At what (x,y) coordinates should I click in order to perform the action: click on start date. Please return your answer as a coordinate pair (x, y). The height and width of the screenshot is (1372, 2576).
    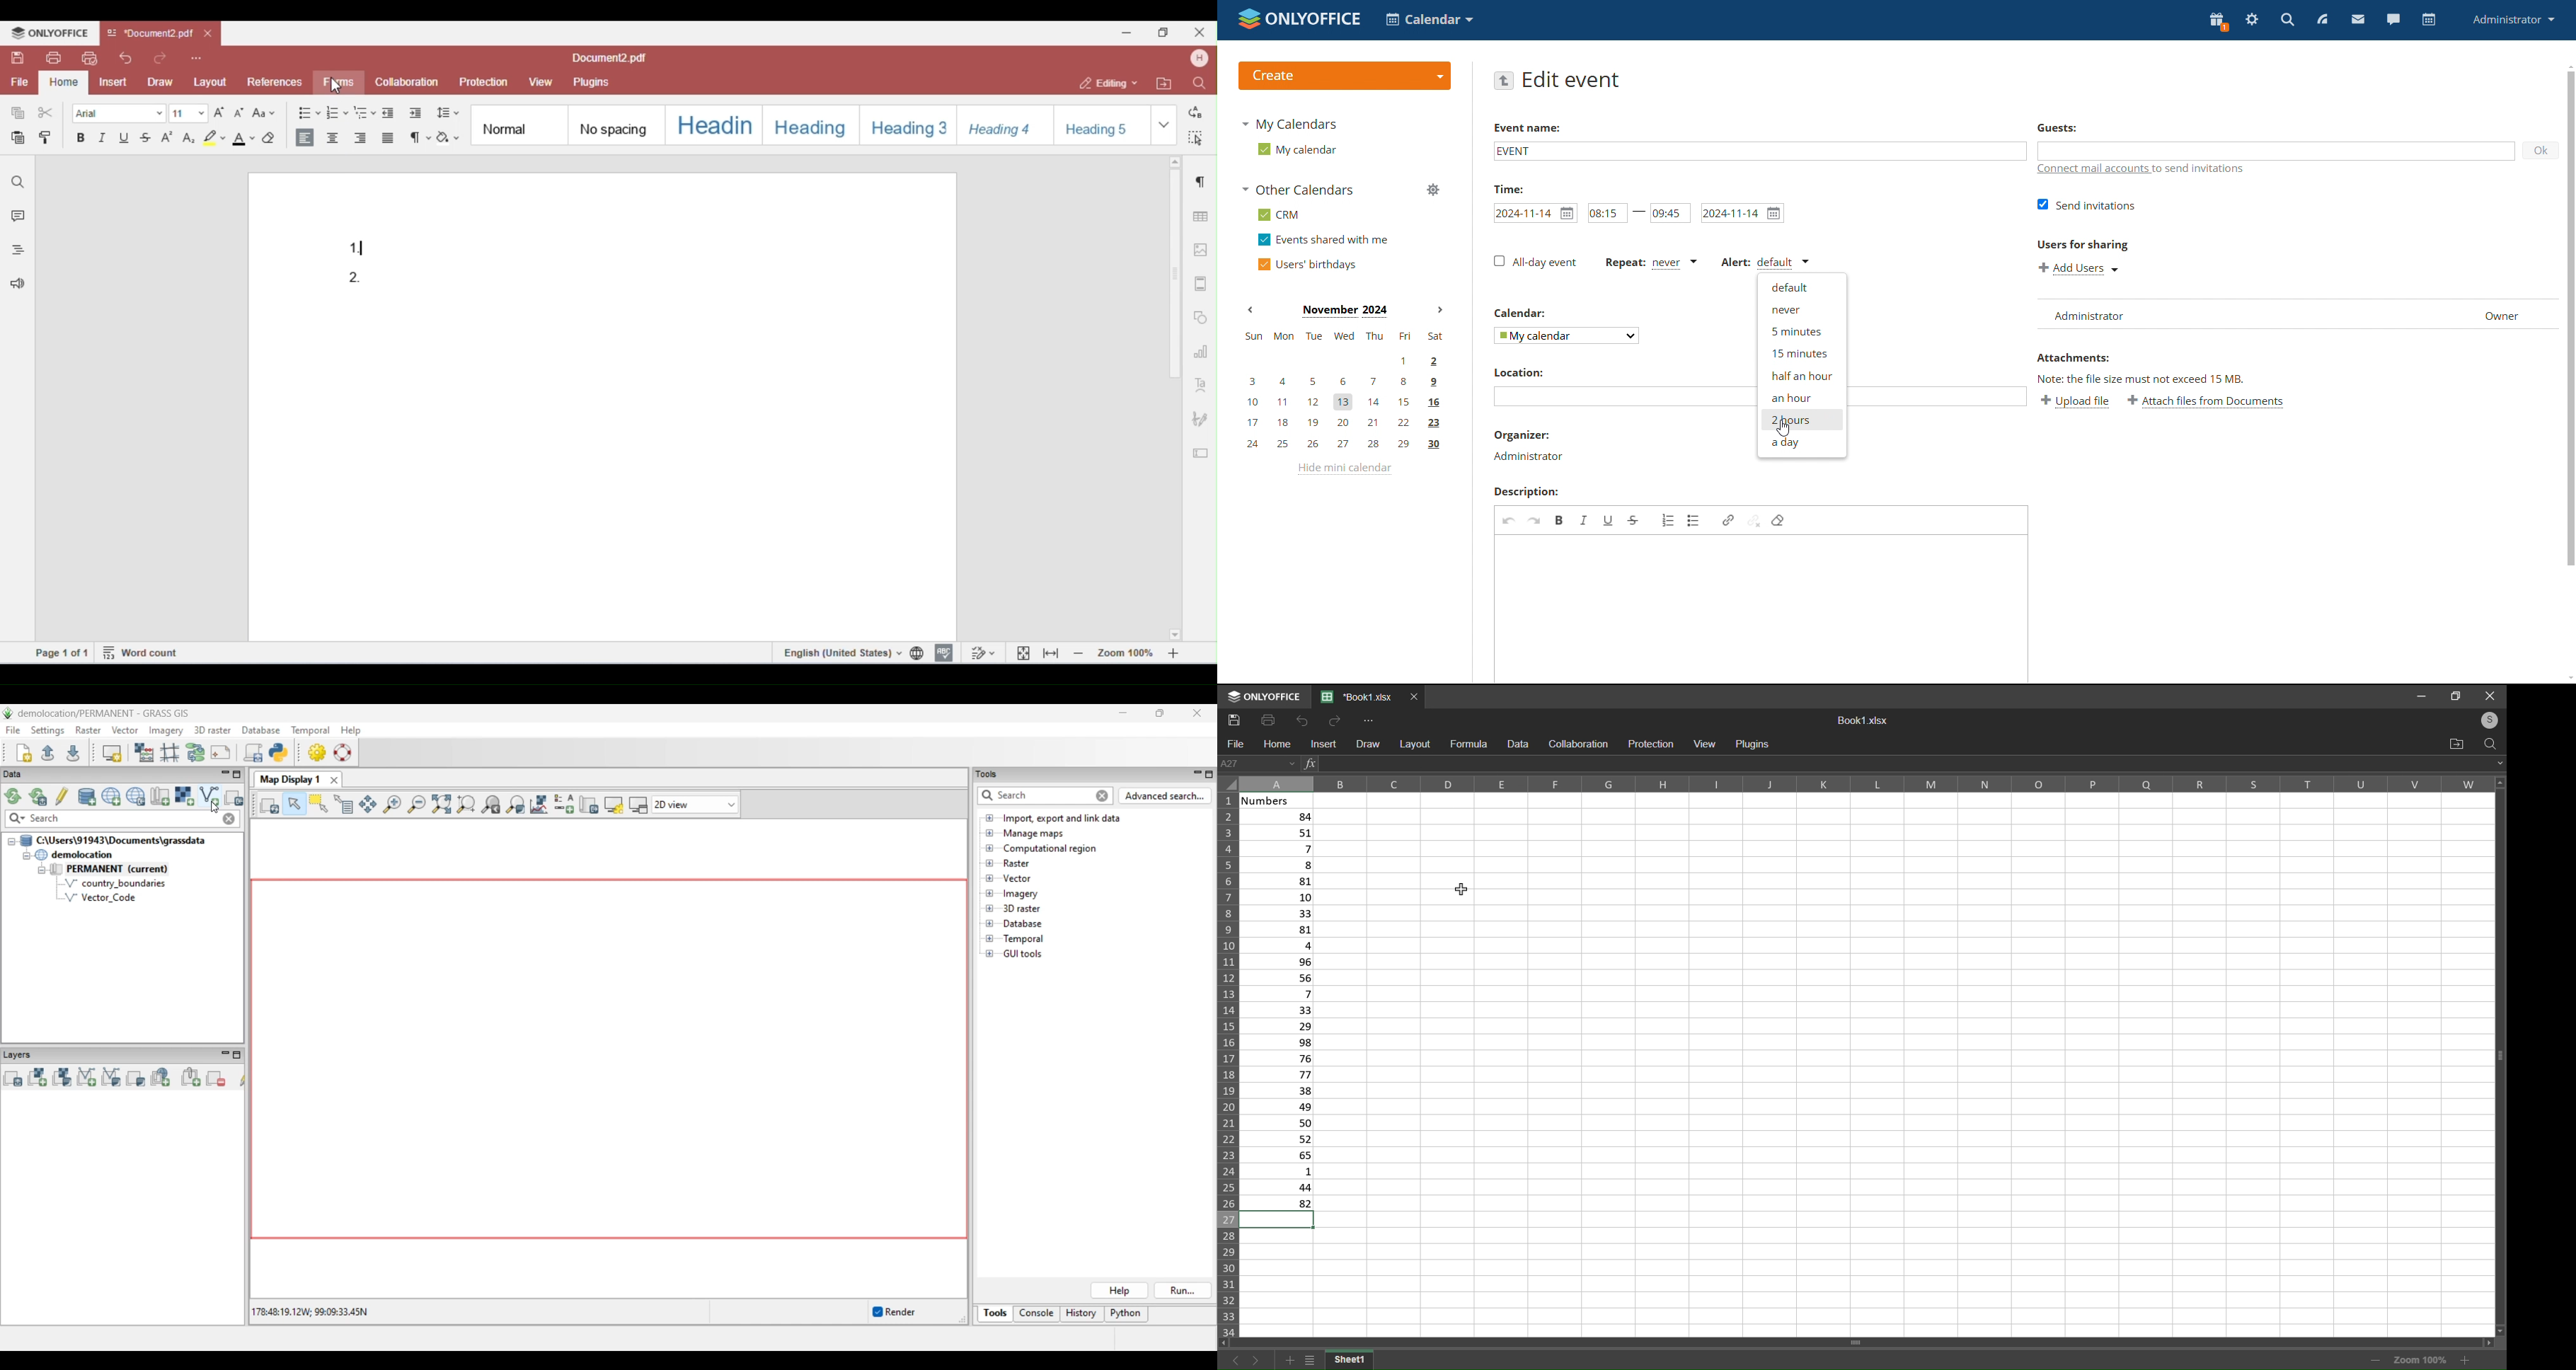
    Looking at the image, I should click on (1534, 213).